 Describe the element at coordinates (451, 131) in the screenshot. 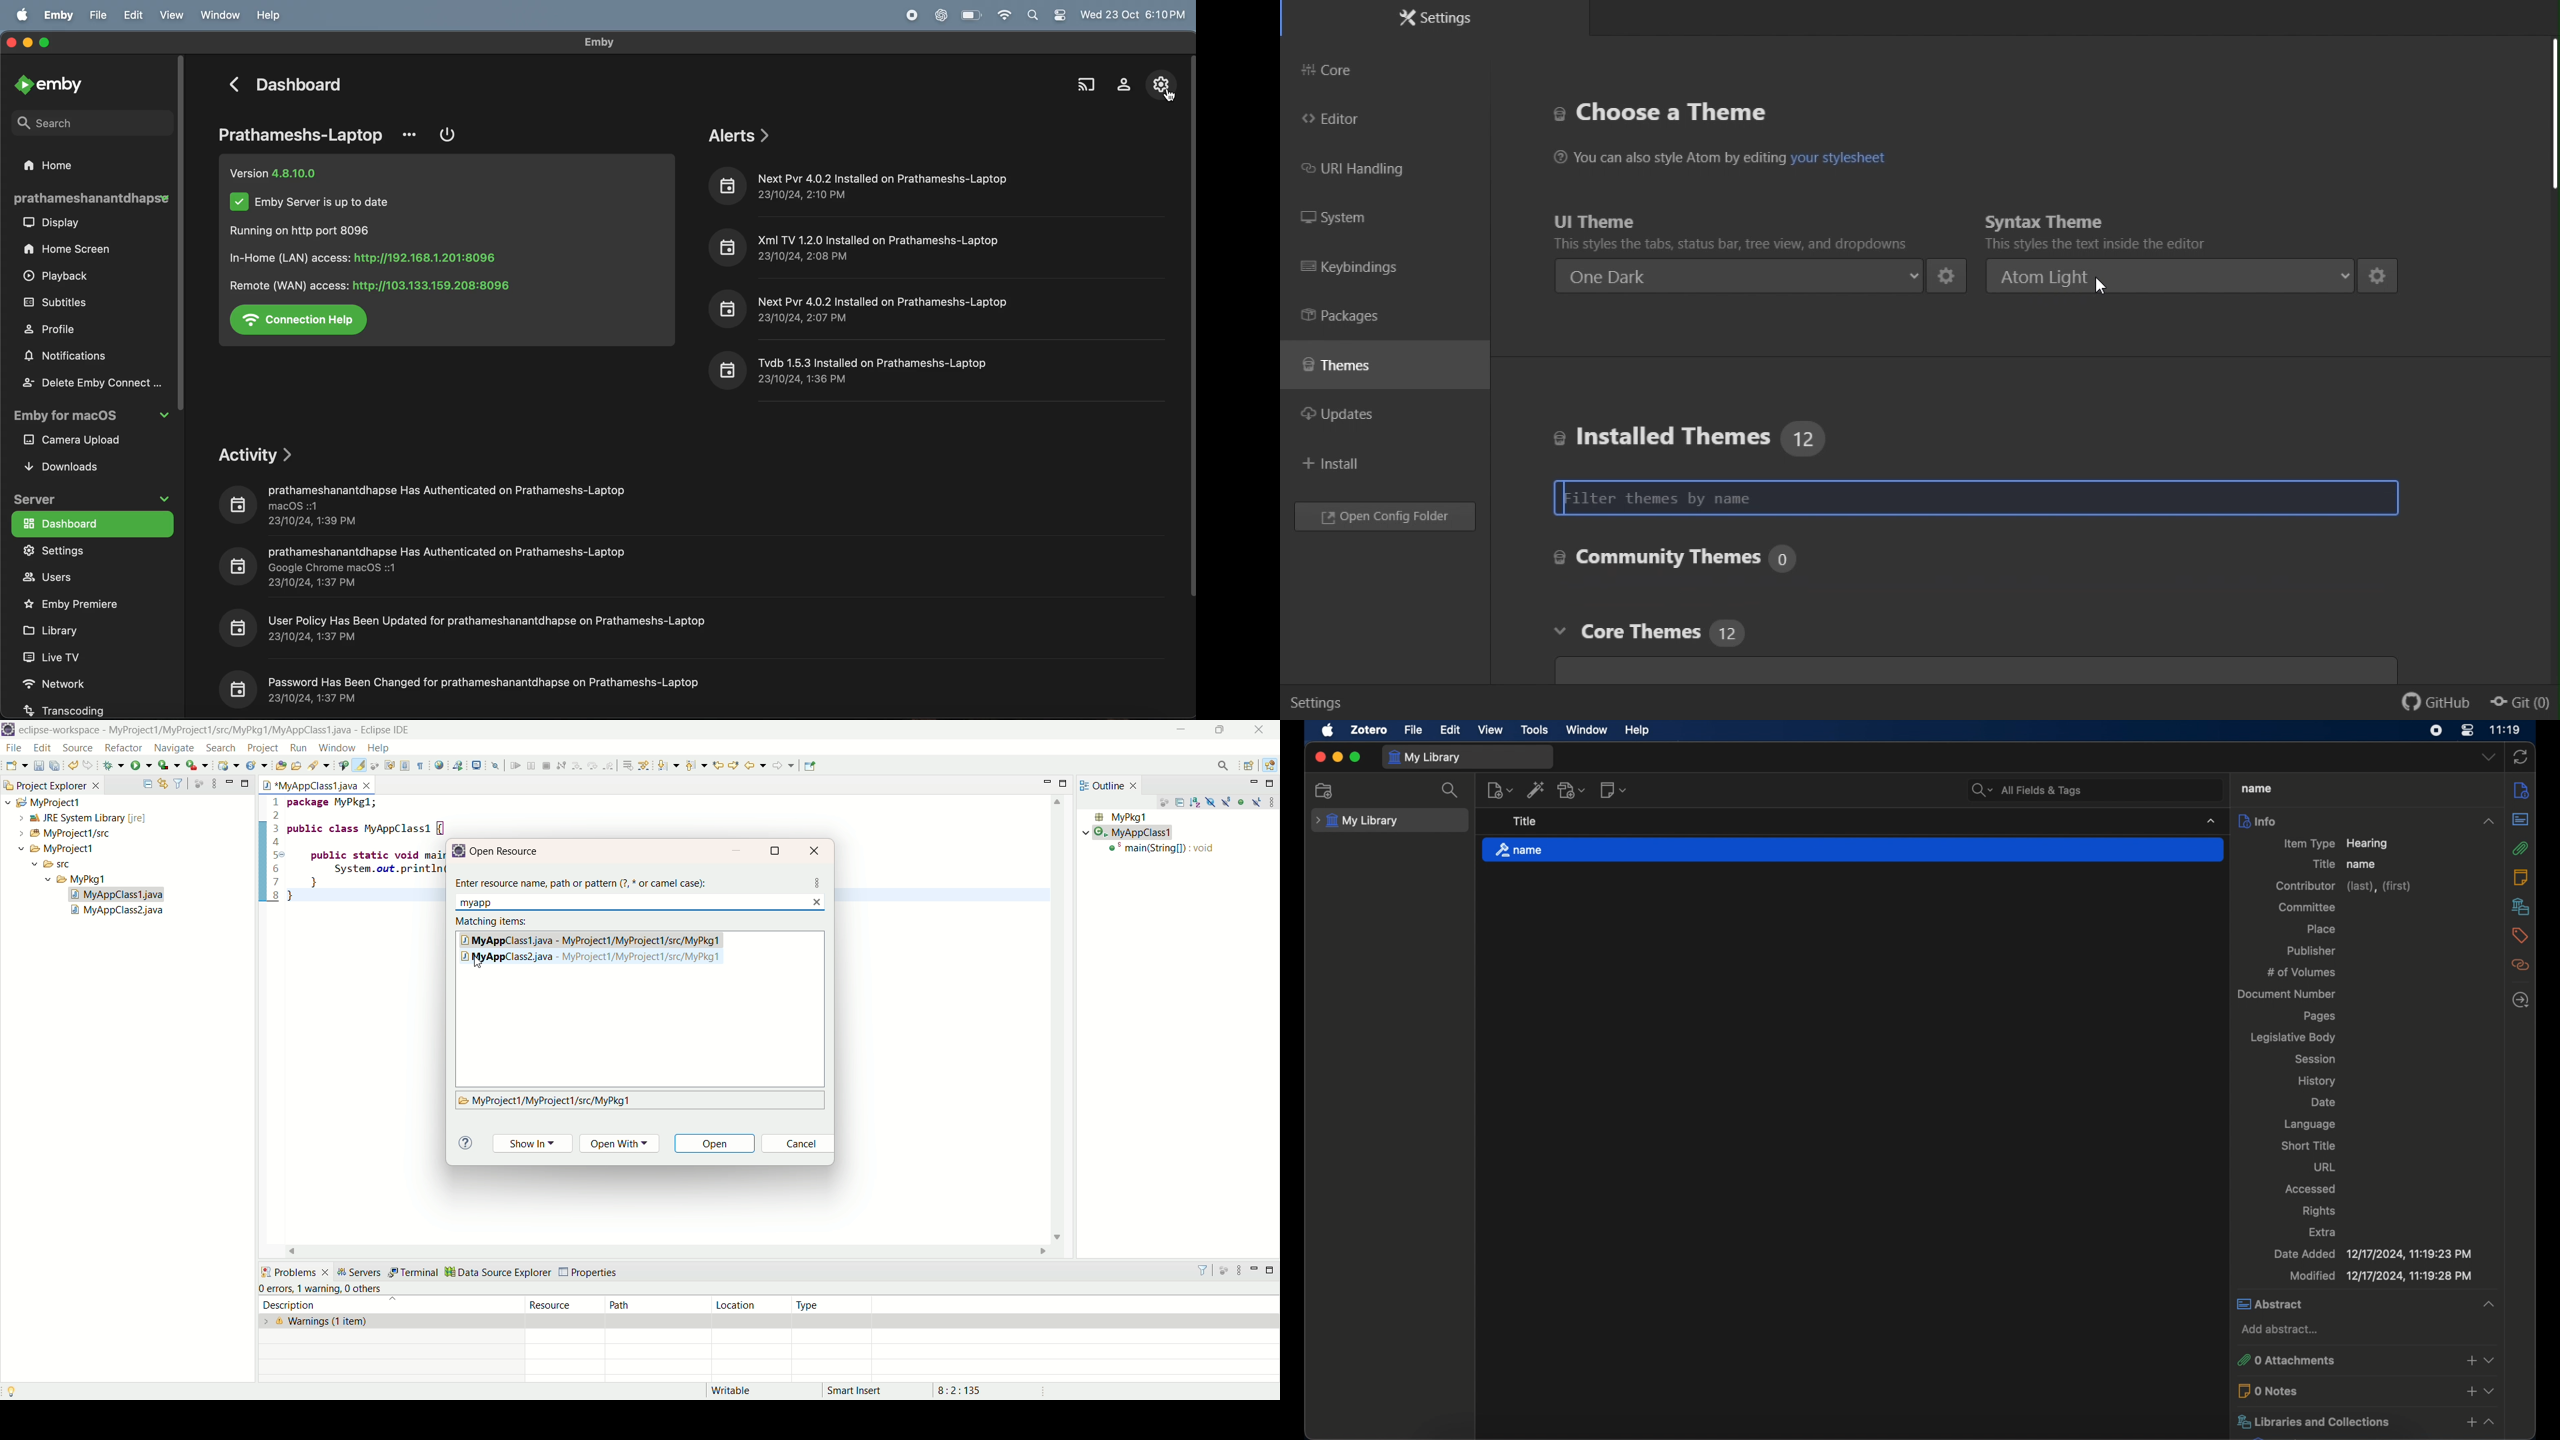

I see `power` at that location.